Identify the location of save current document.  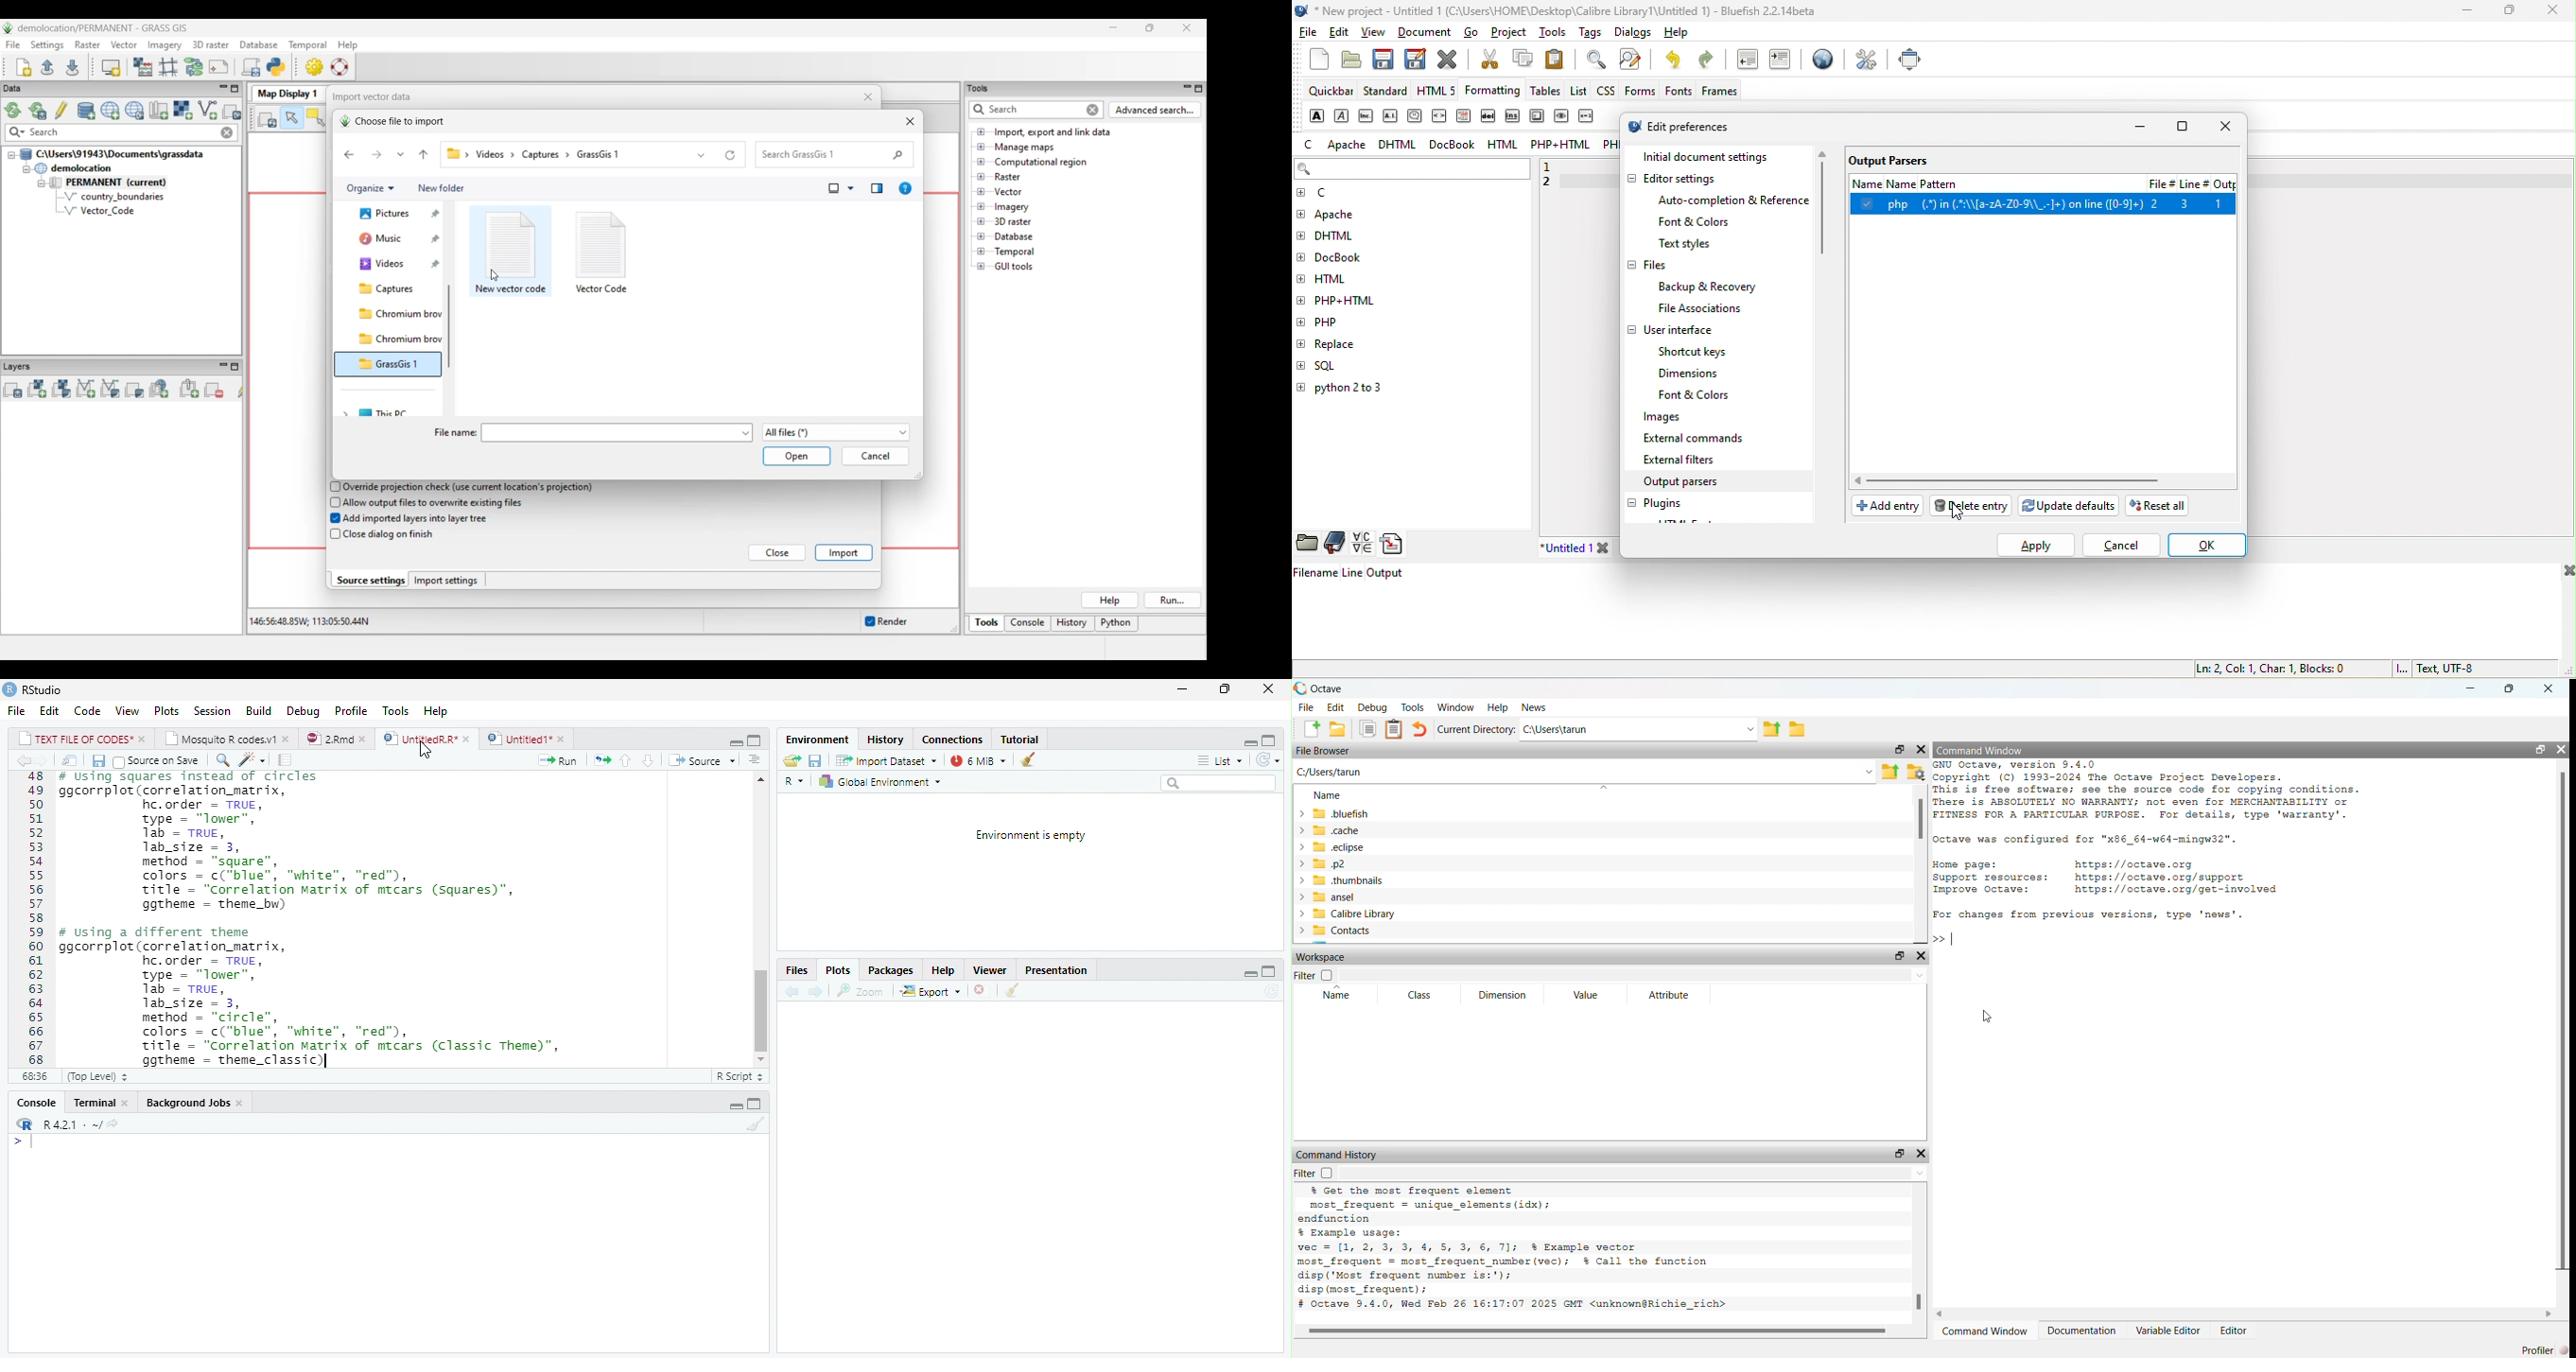
(97, 760).